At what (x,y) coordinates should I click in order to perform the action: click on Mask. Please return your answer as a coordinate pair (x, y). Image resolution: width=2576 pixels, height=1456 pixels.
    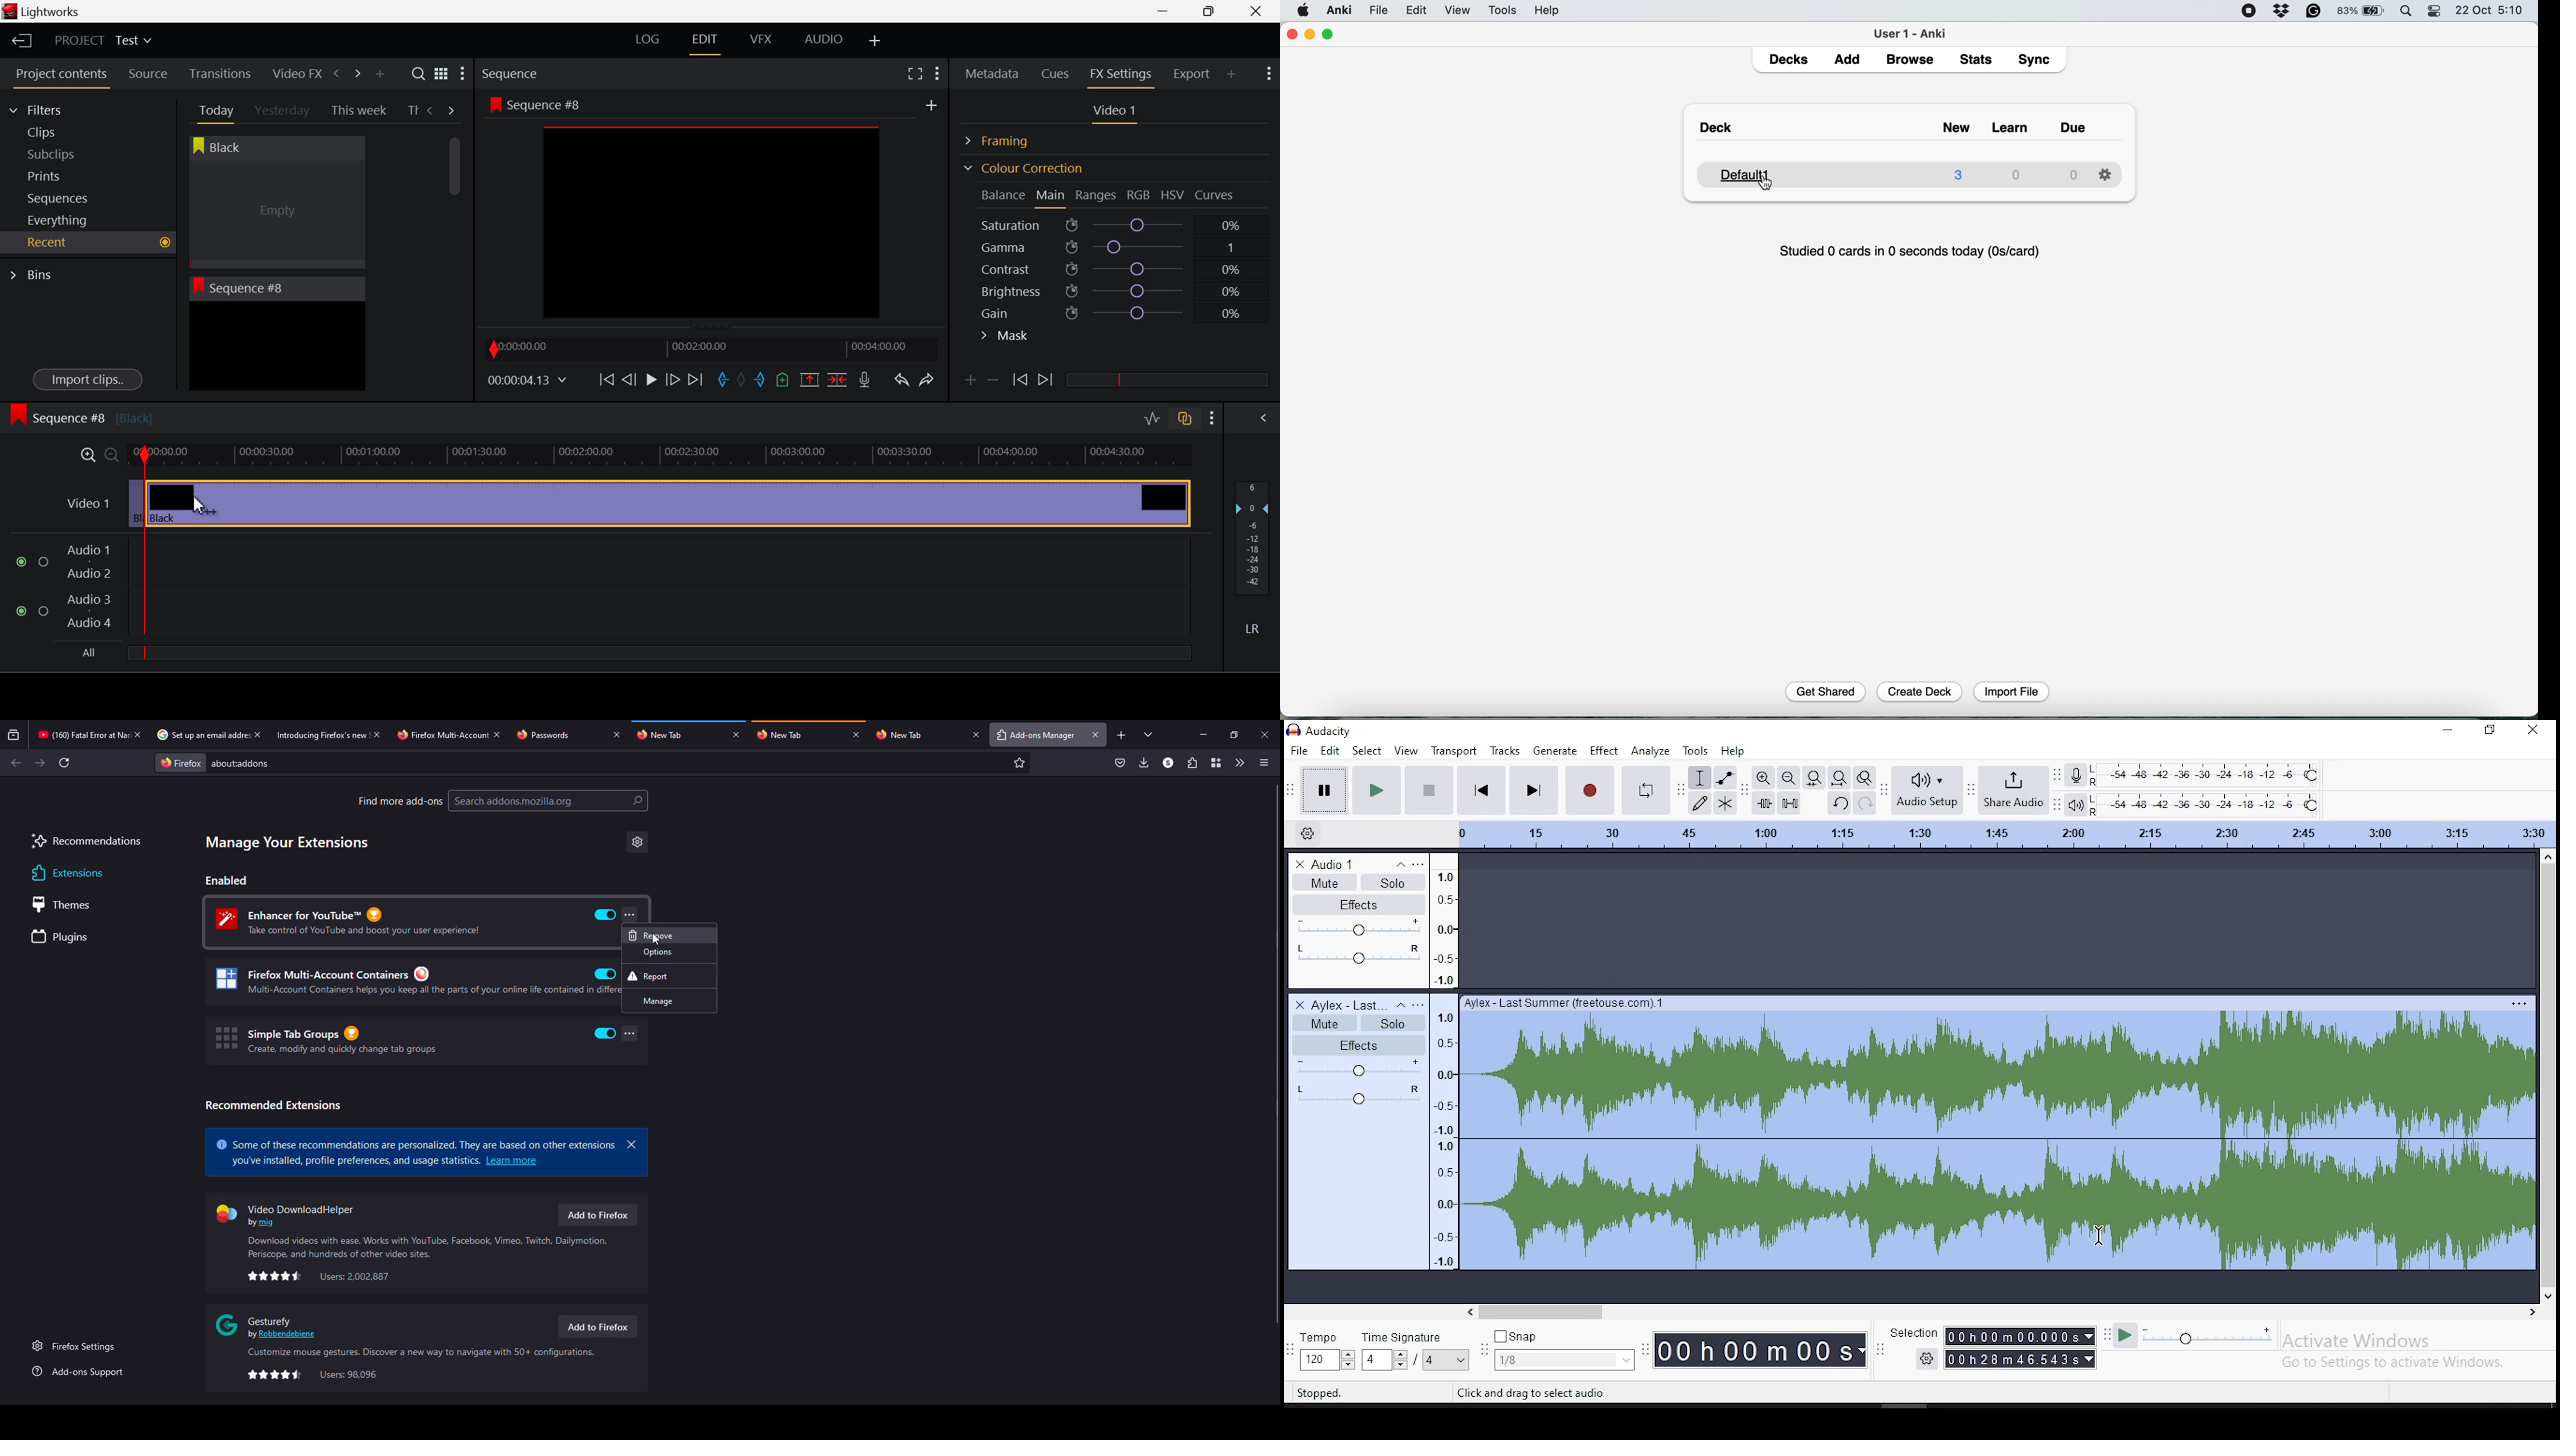
    Looking at the image, I should click on (1005, 337).